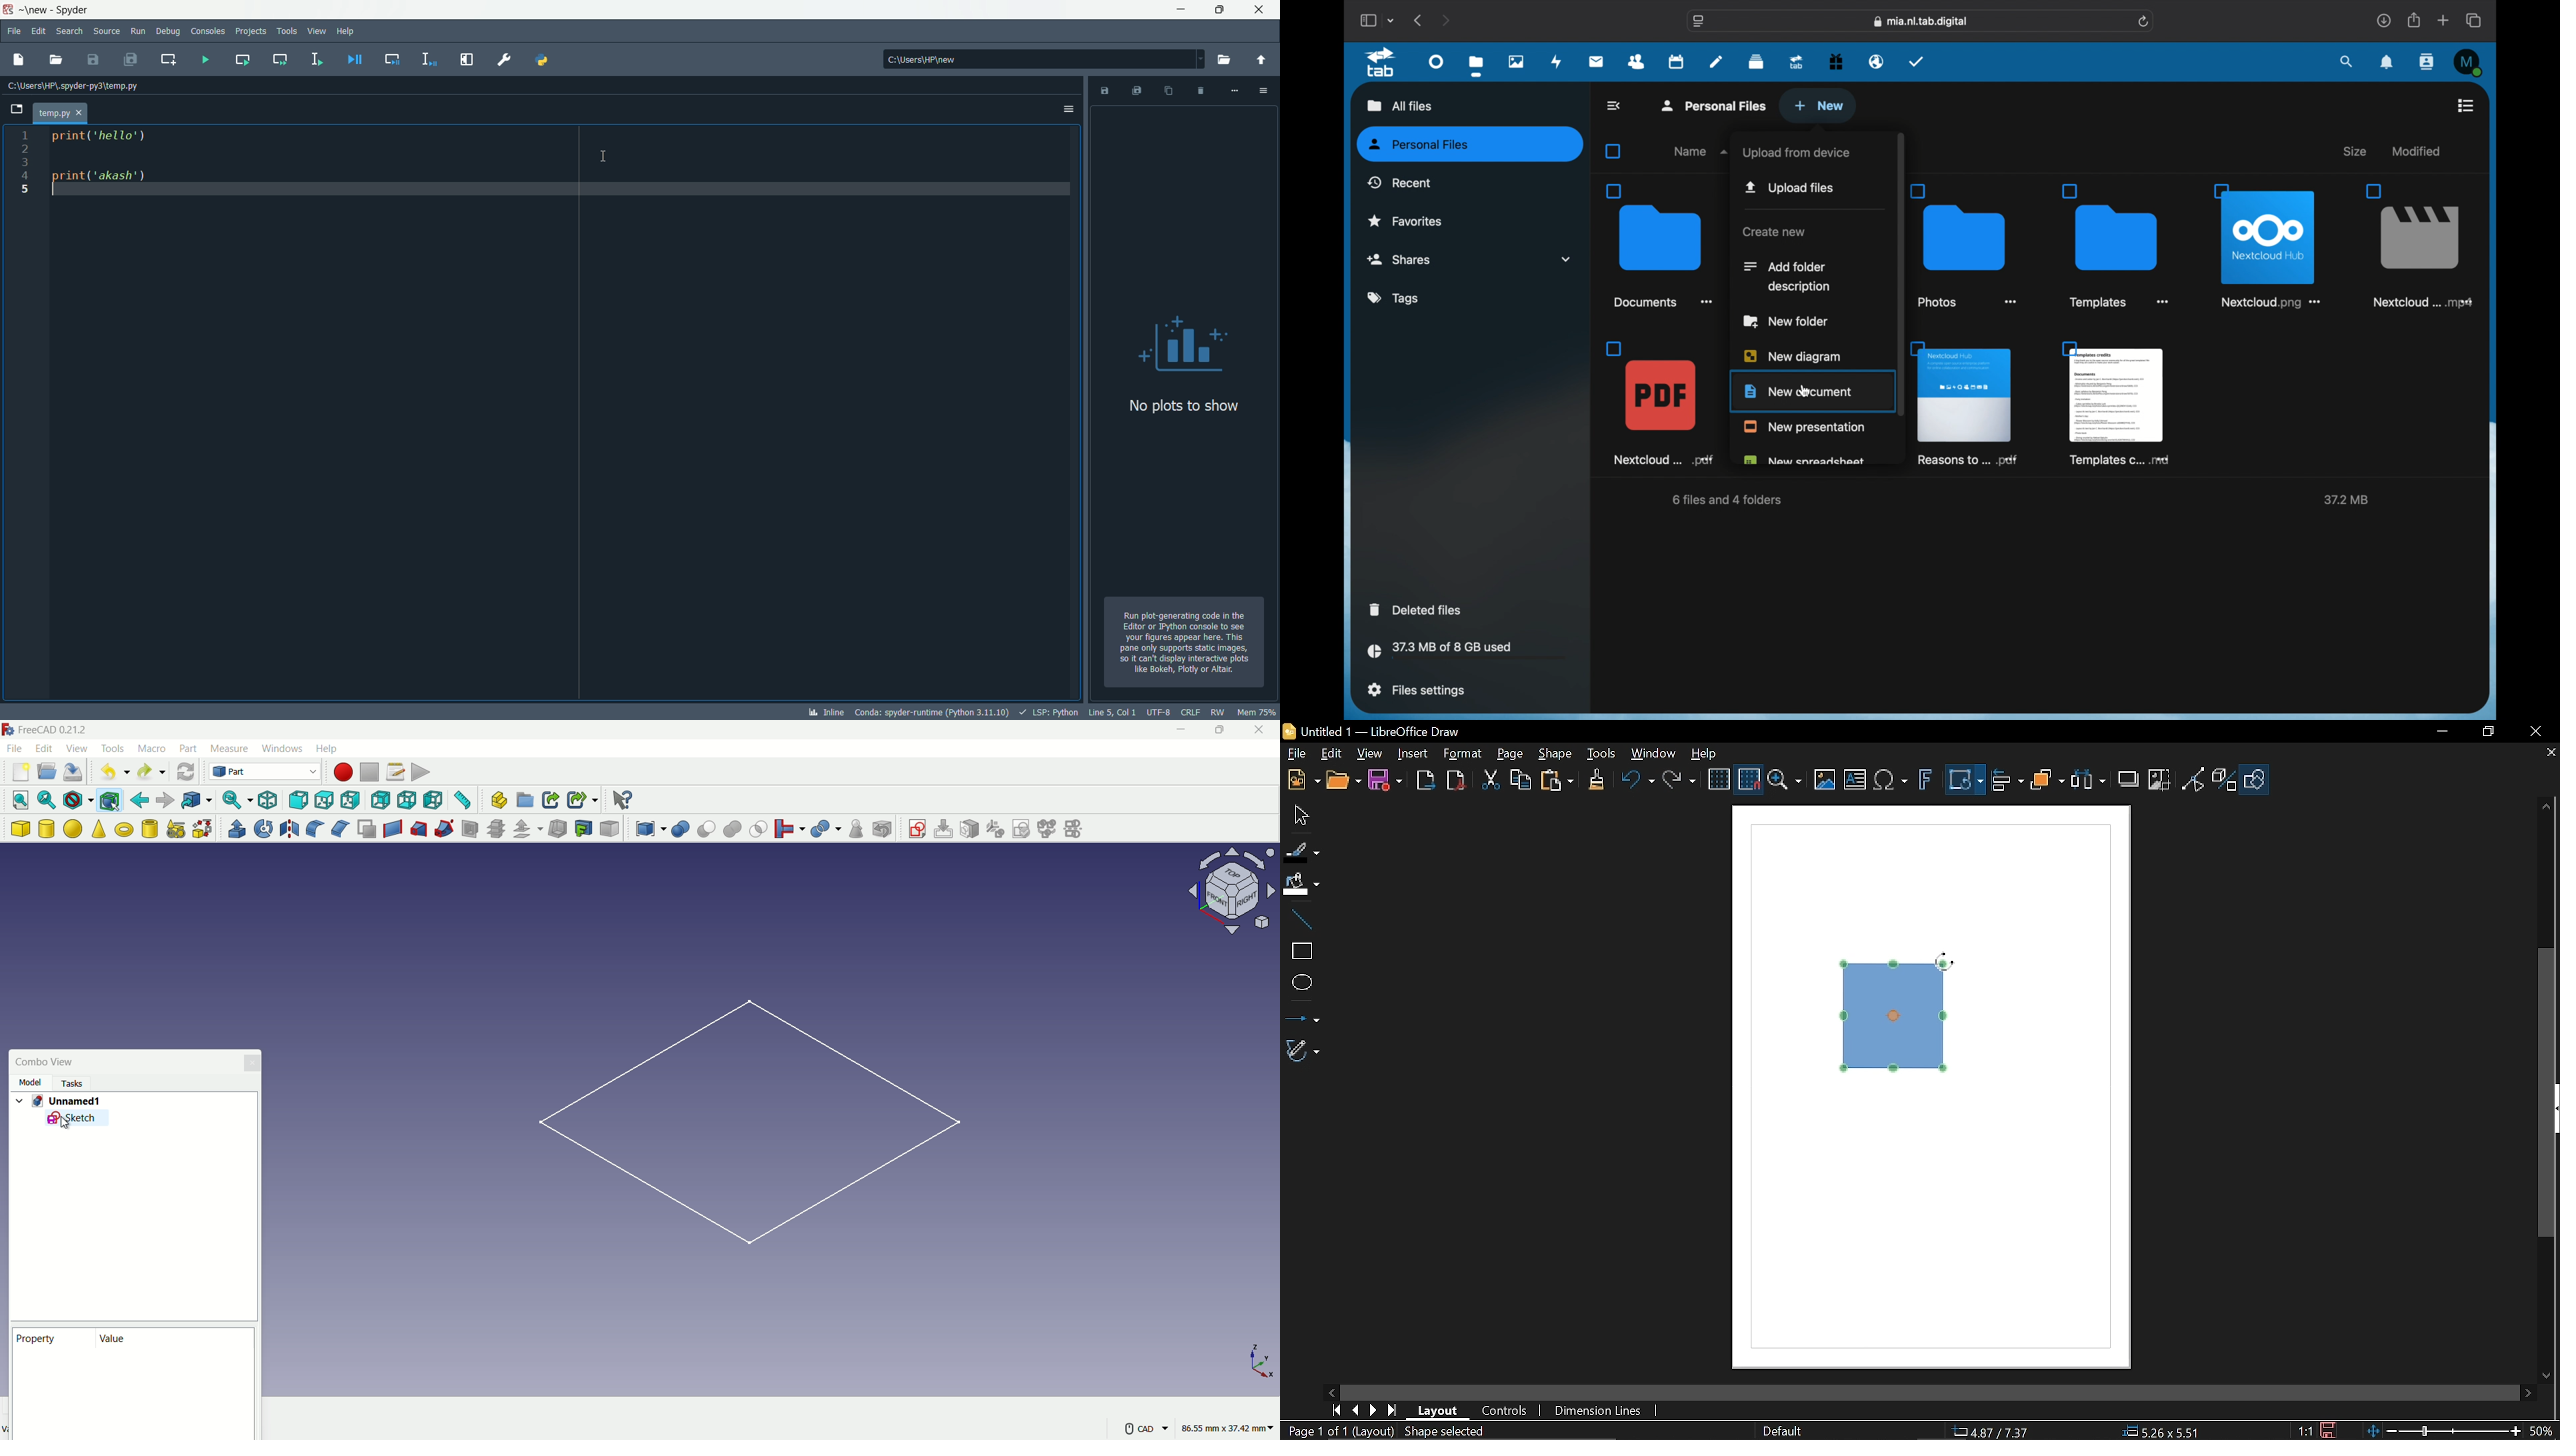  I want to click on options, so click(1067, 111).